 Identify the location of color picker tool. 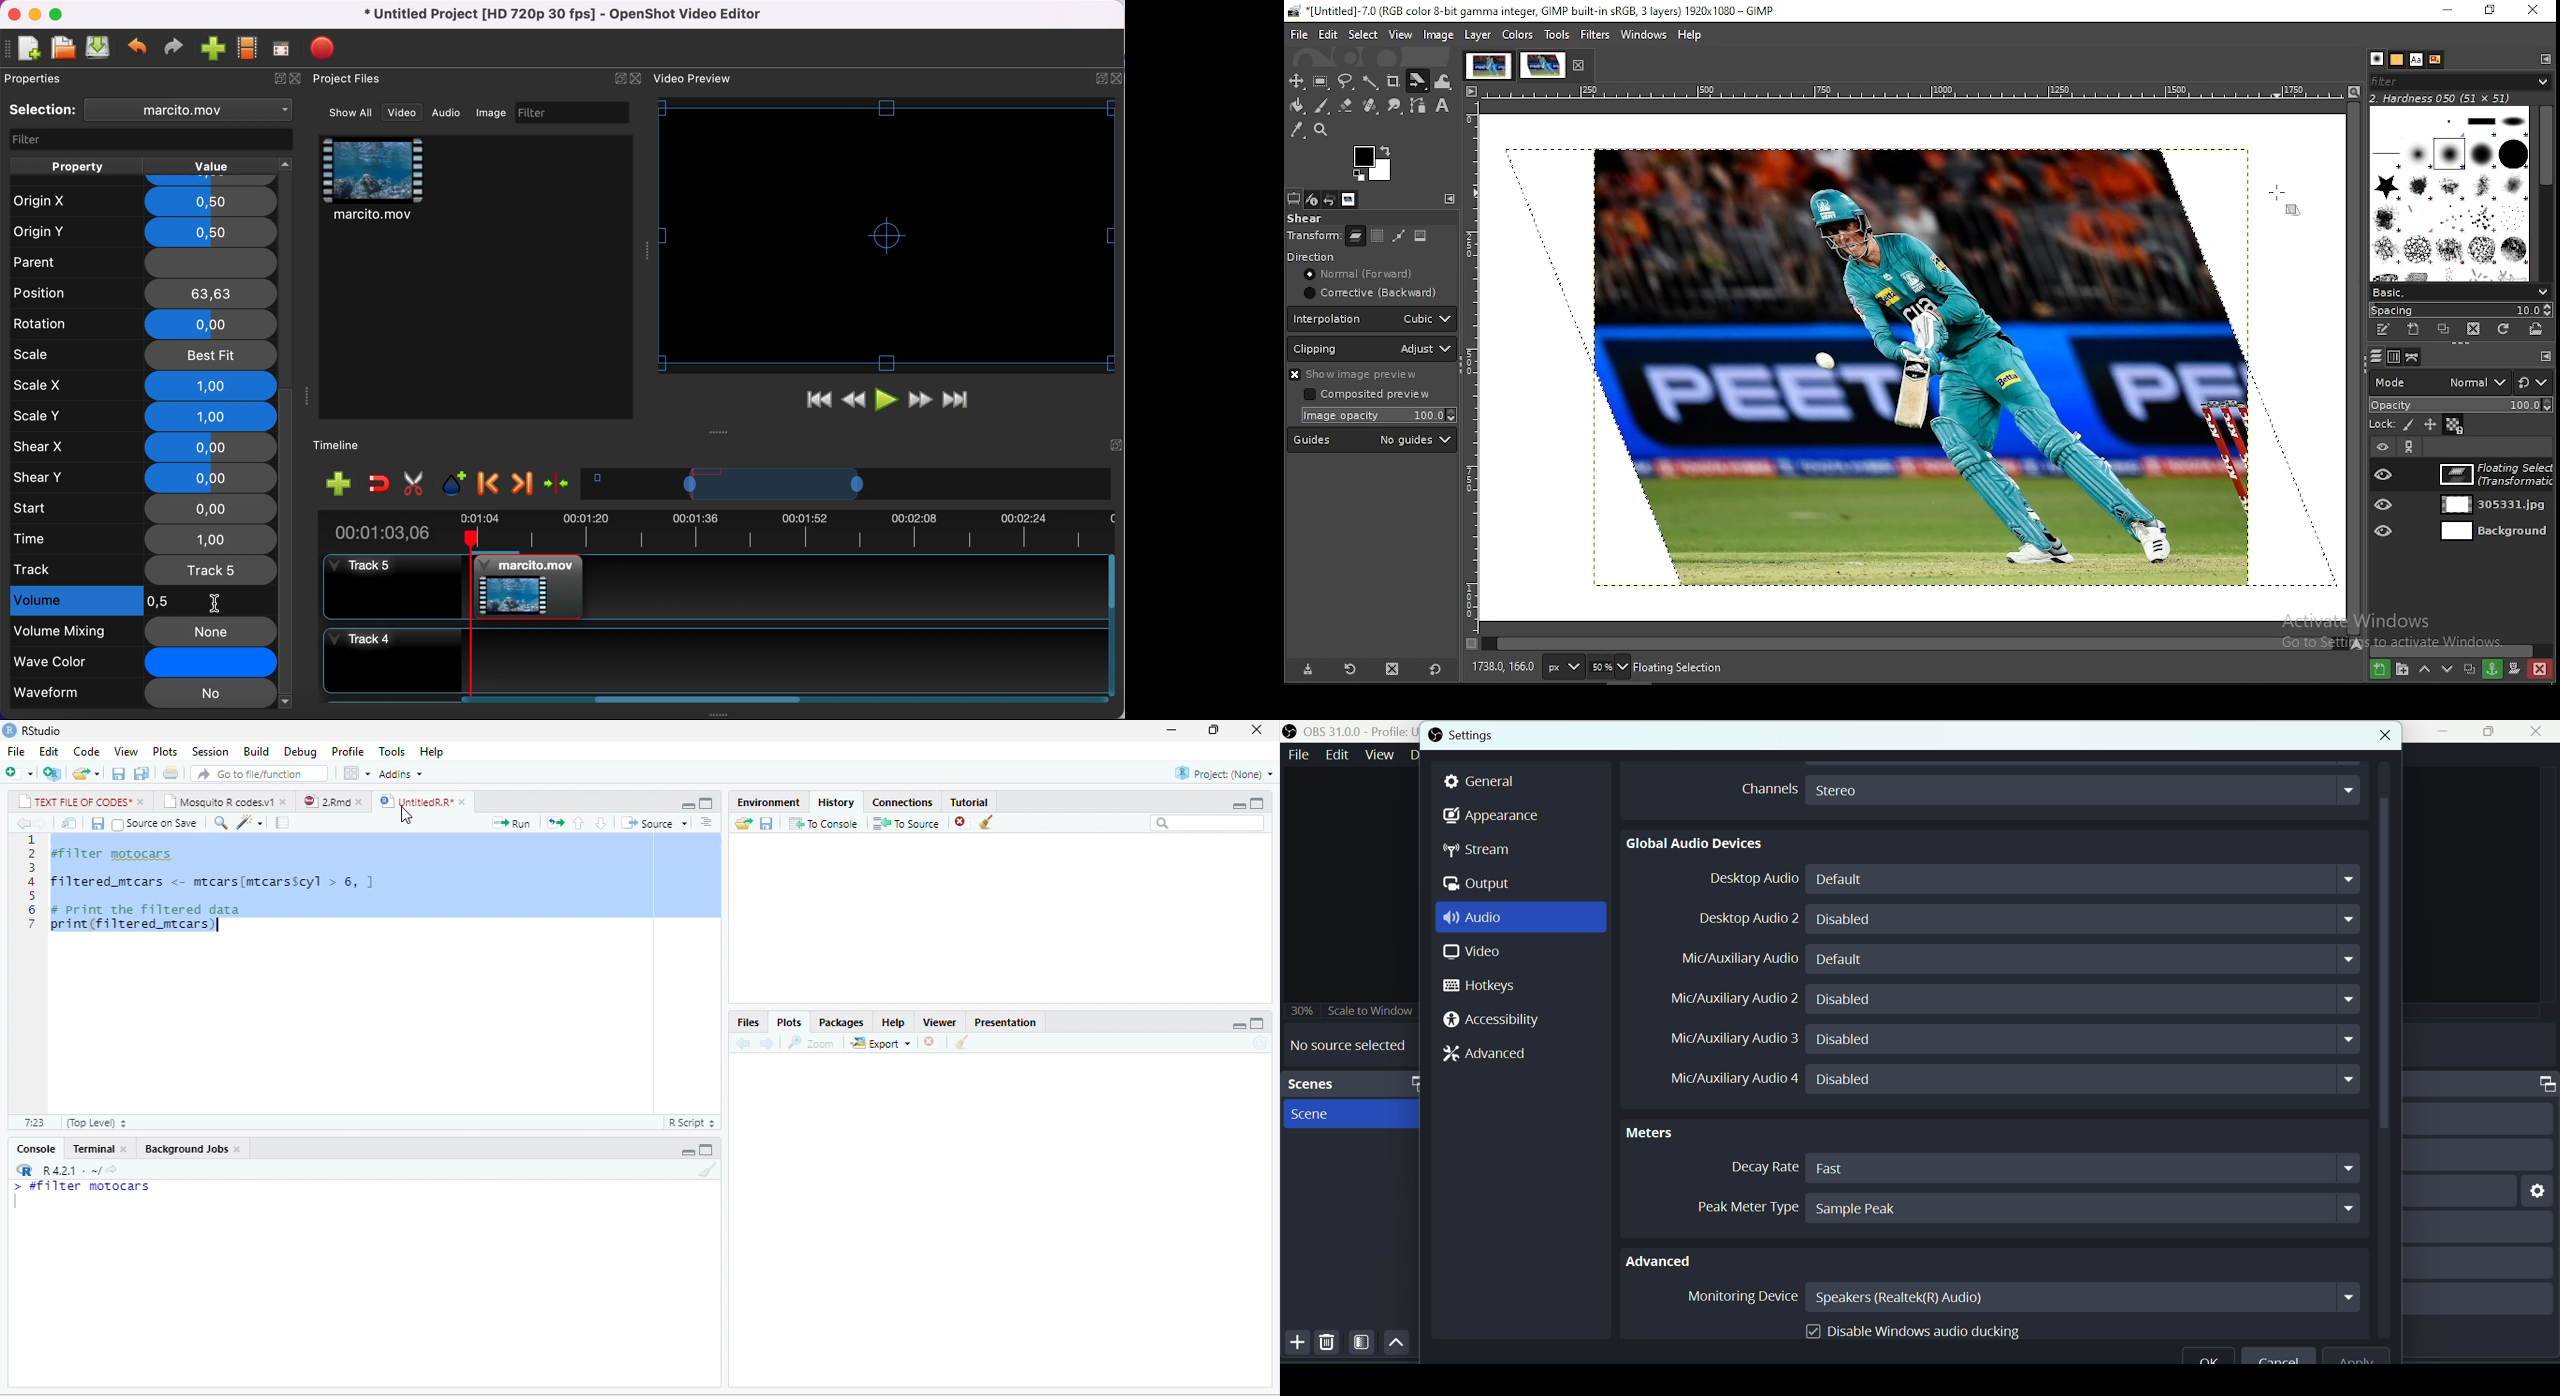
(1299, 130).